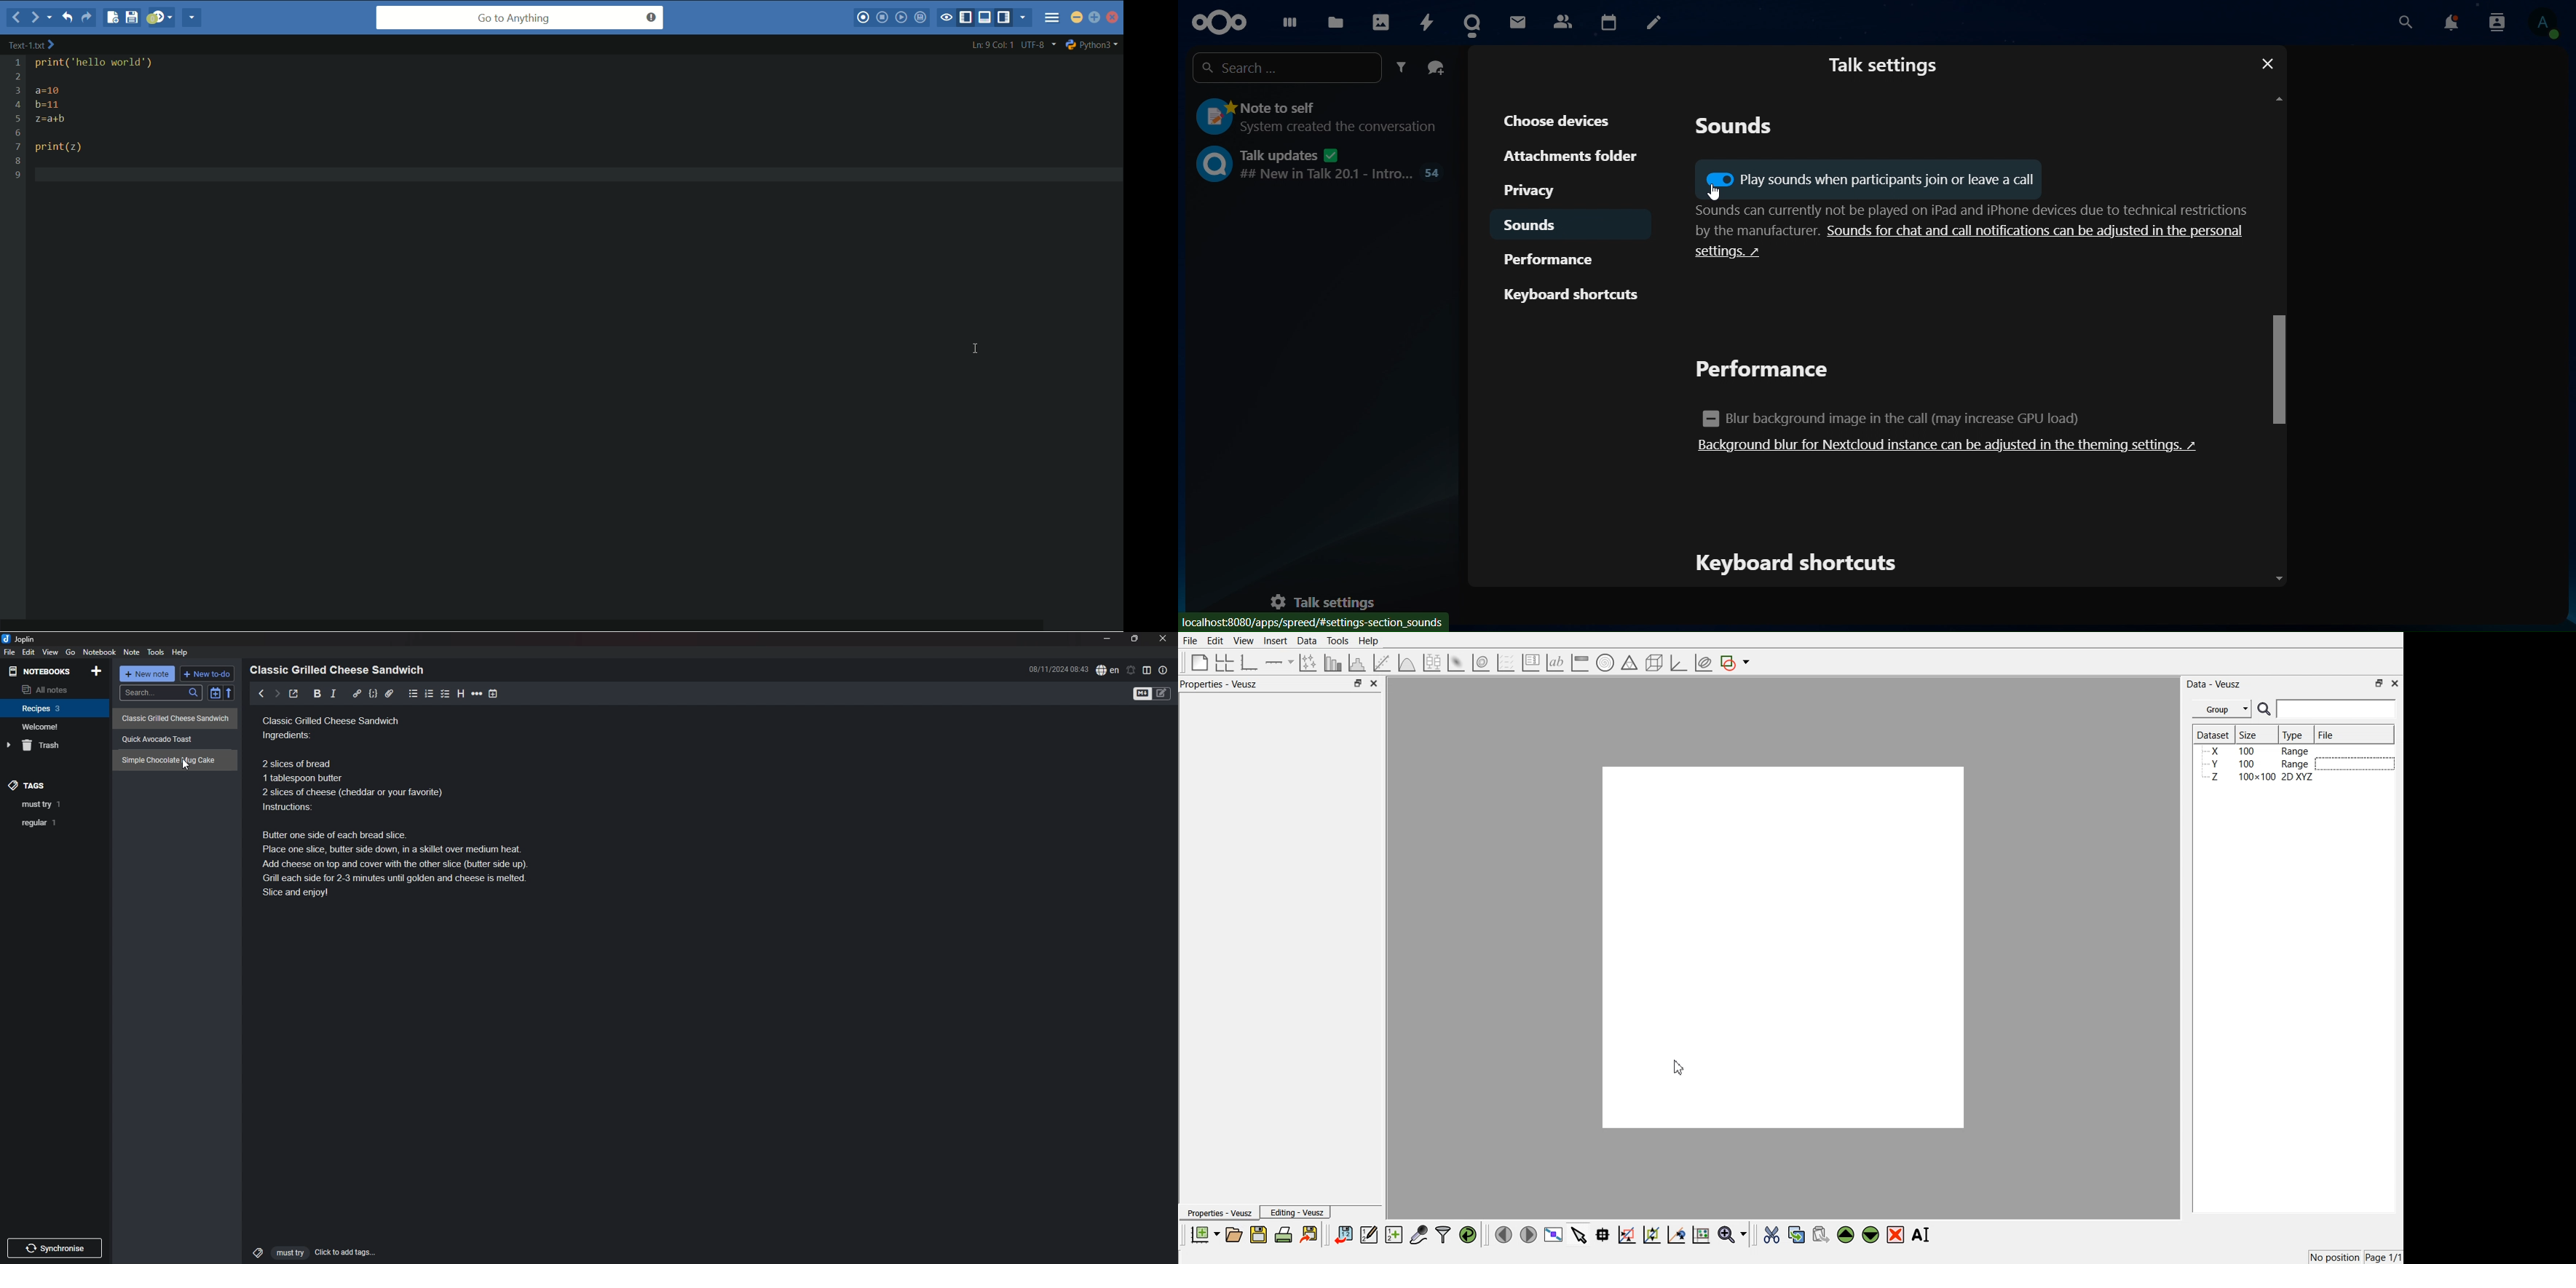 Image resolution: width=2576 pixels, height=1288 pixels. What do you see at coordinates (372, 693) in the screenshot?
I see `code` at bounding box center [372, 693].